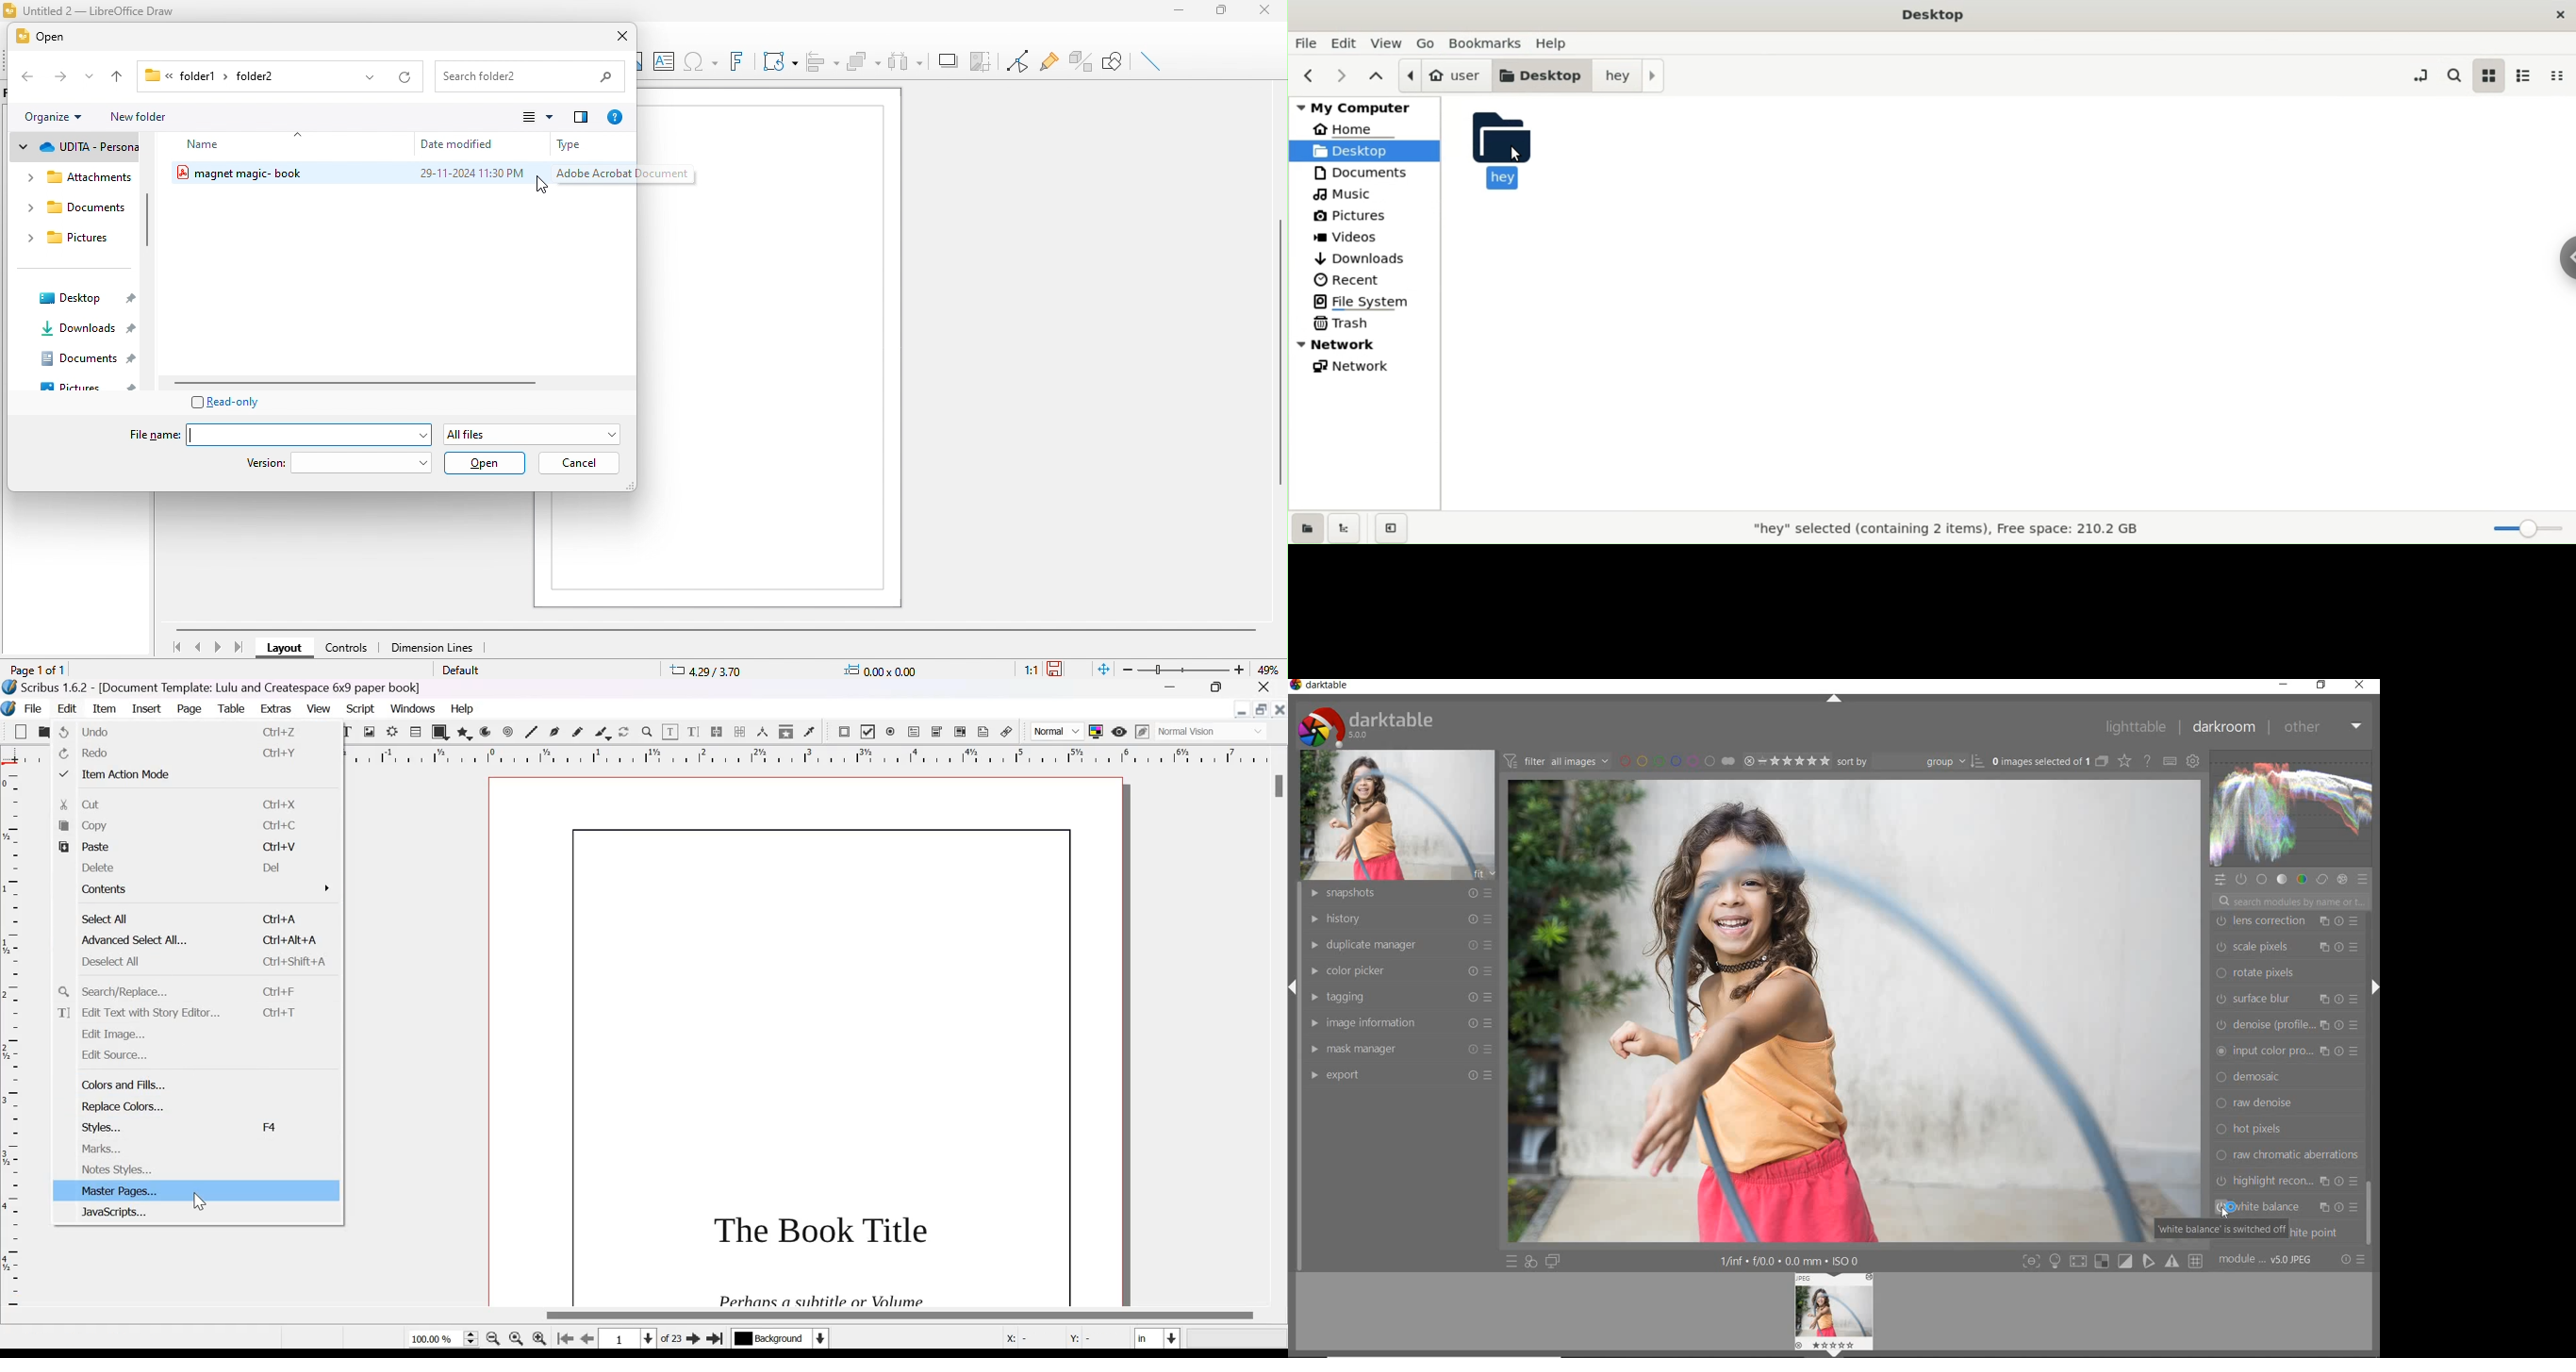 The width and height of the screenshot is (2576, 1372). I want to click on Script, so click(360, 708).